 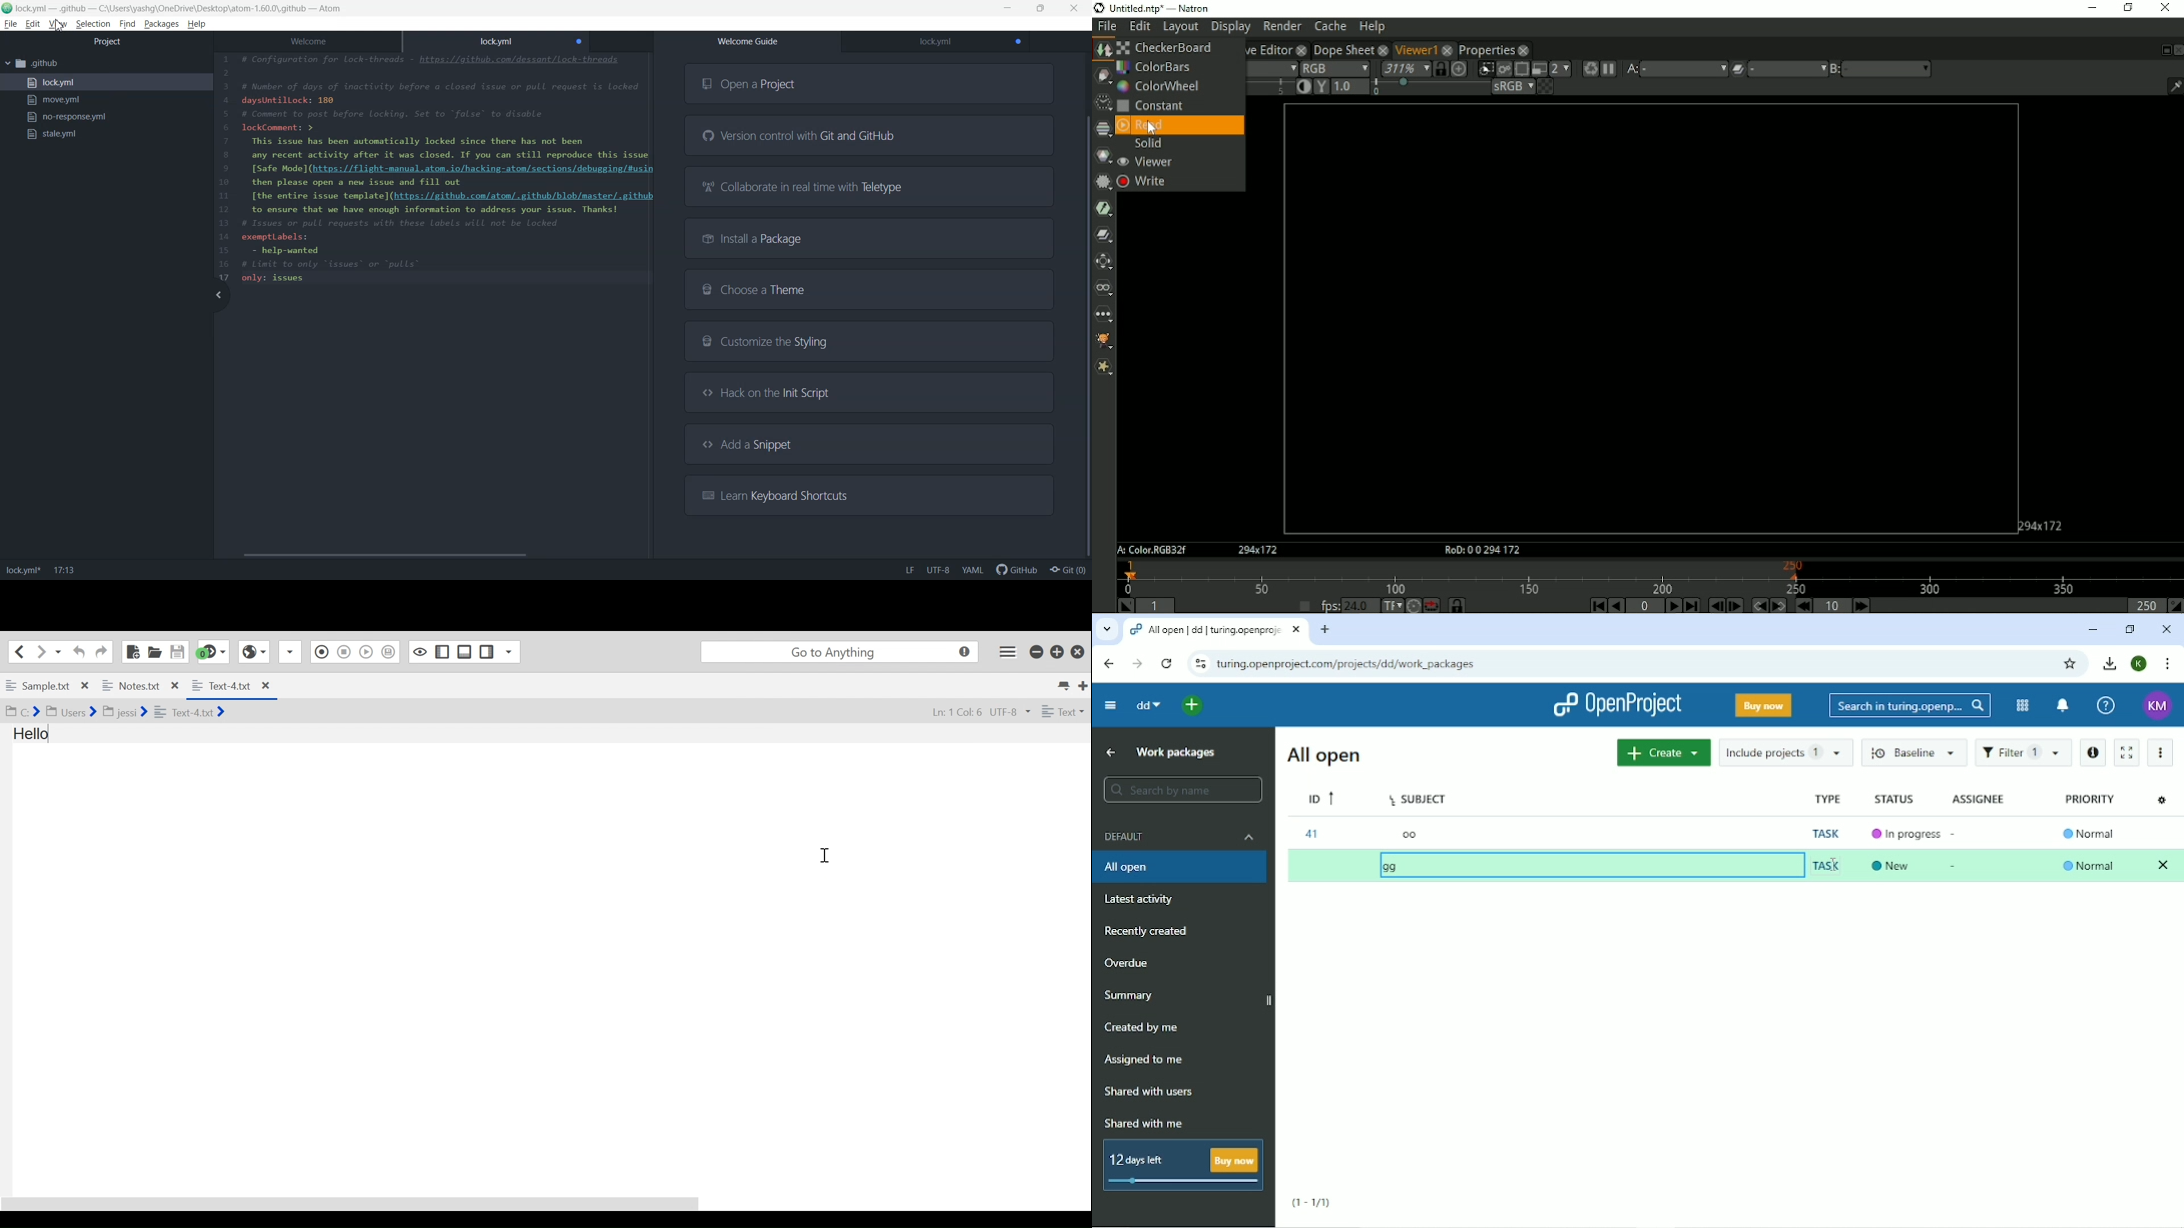 What do you see at coordinates (1182, 789) in the screenshot?
I see `Search by name` at bounding box center [1182, 789].